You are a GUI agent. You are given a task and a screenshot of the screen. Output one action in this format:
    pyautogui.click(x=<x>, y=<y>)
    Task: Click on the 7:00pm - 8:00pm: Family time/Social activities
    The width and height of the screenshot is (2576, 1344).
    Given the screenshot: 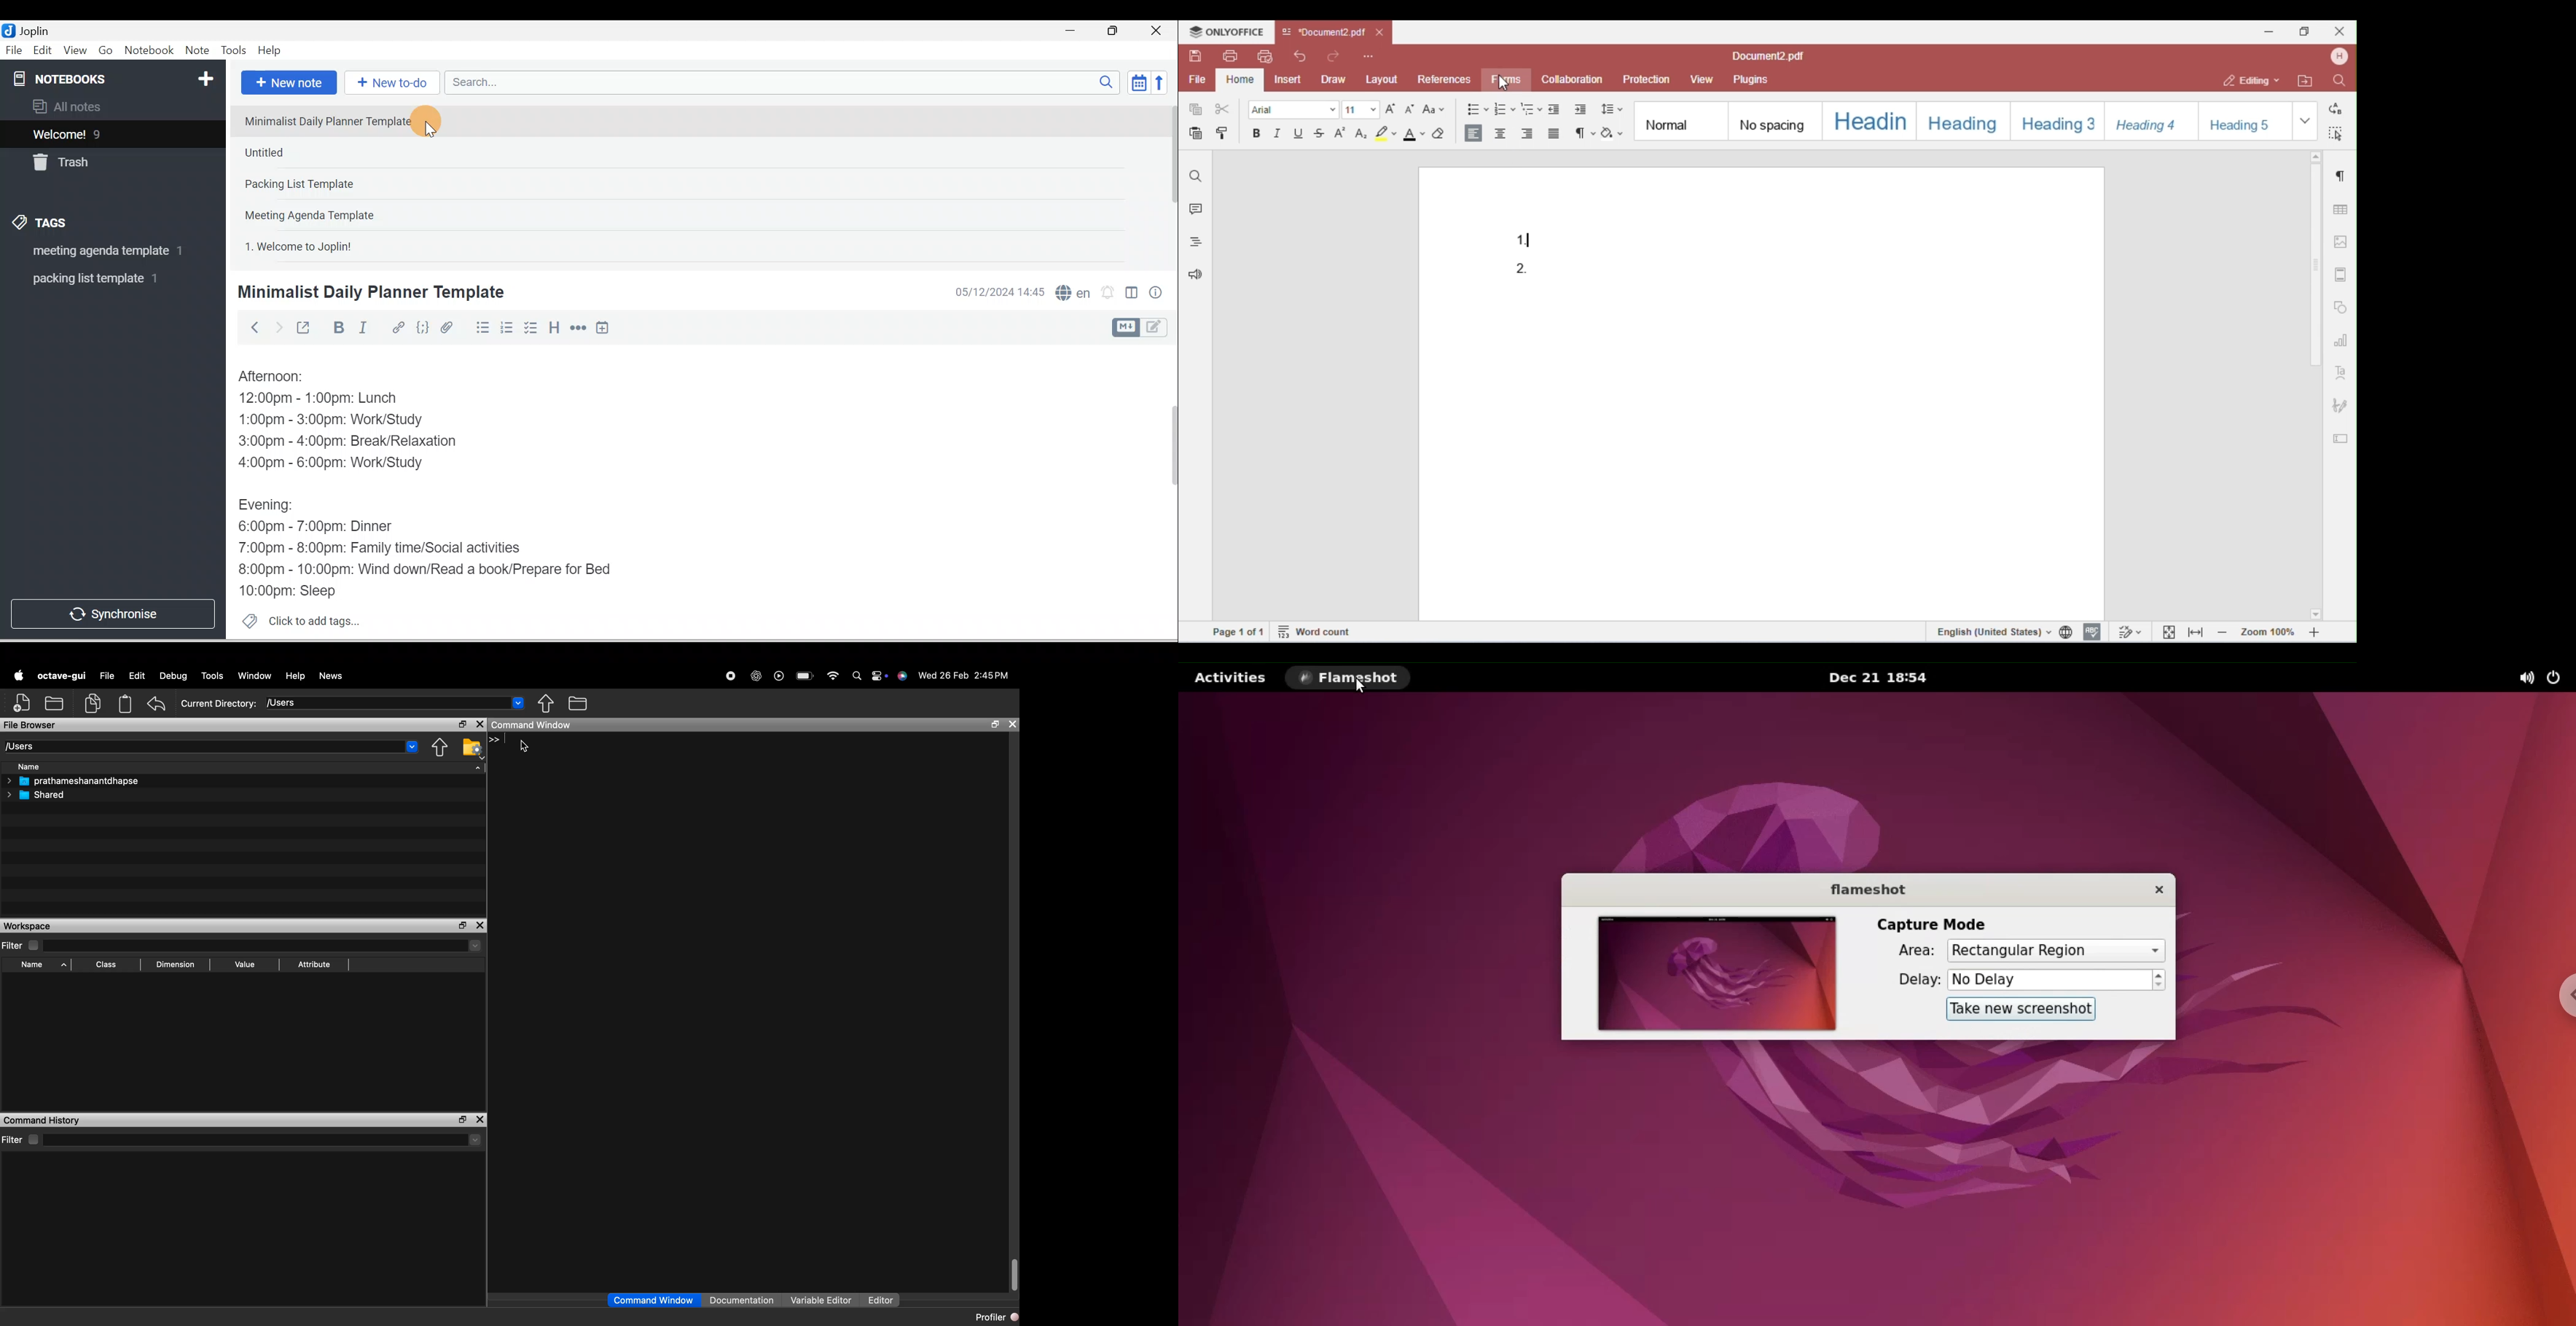 What is the action you would take?
    pyautogui.click(x=389, y=549)
    